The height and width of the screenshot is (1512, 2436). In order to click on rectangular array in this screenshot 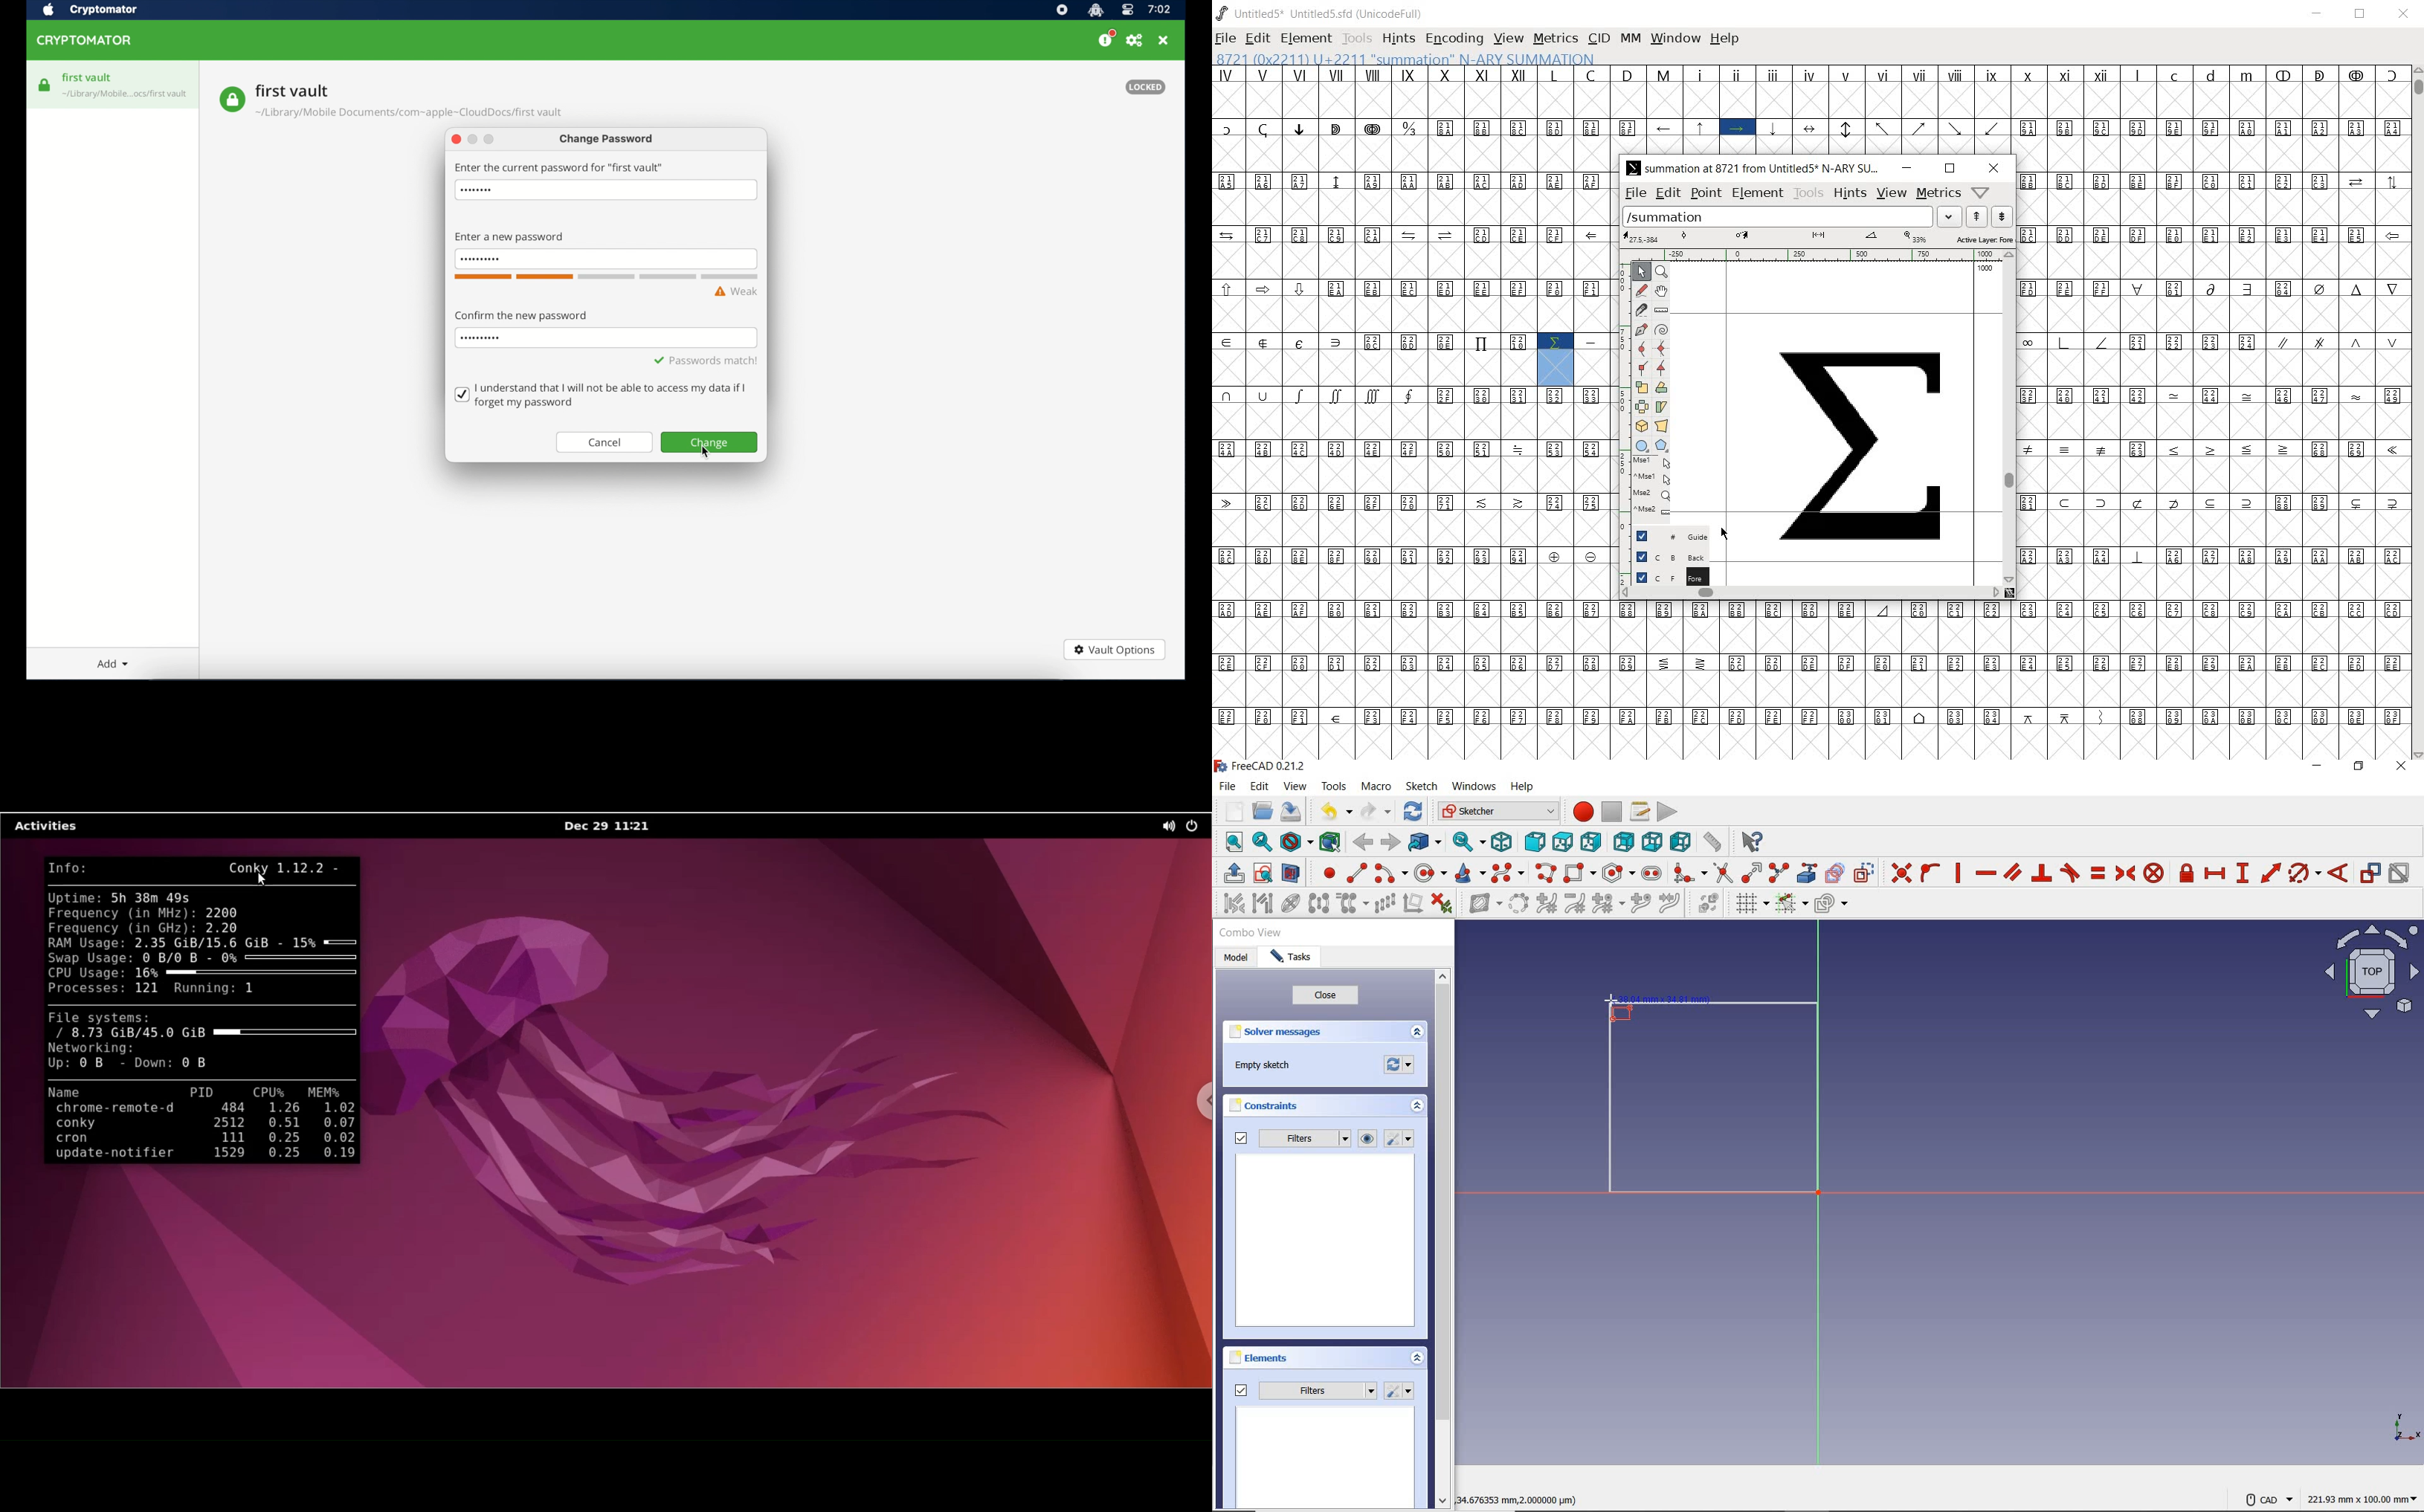, I will do `click(1384, 904)`.